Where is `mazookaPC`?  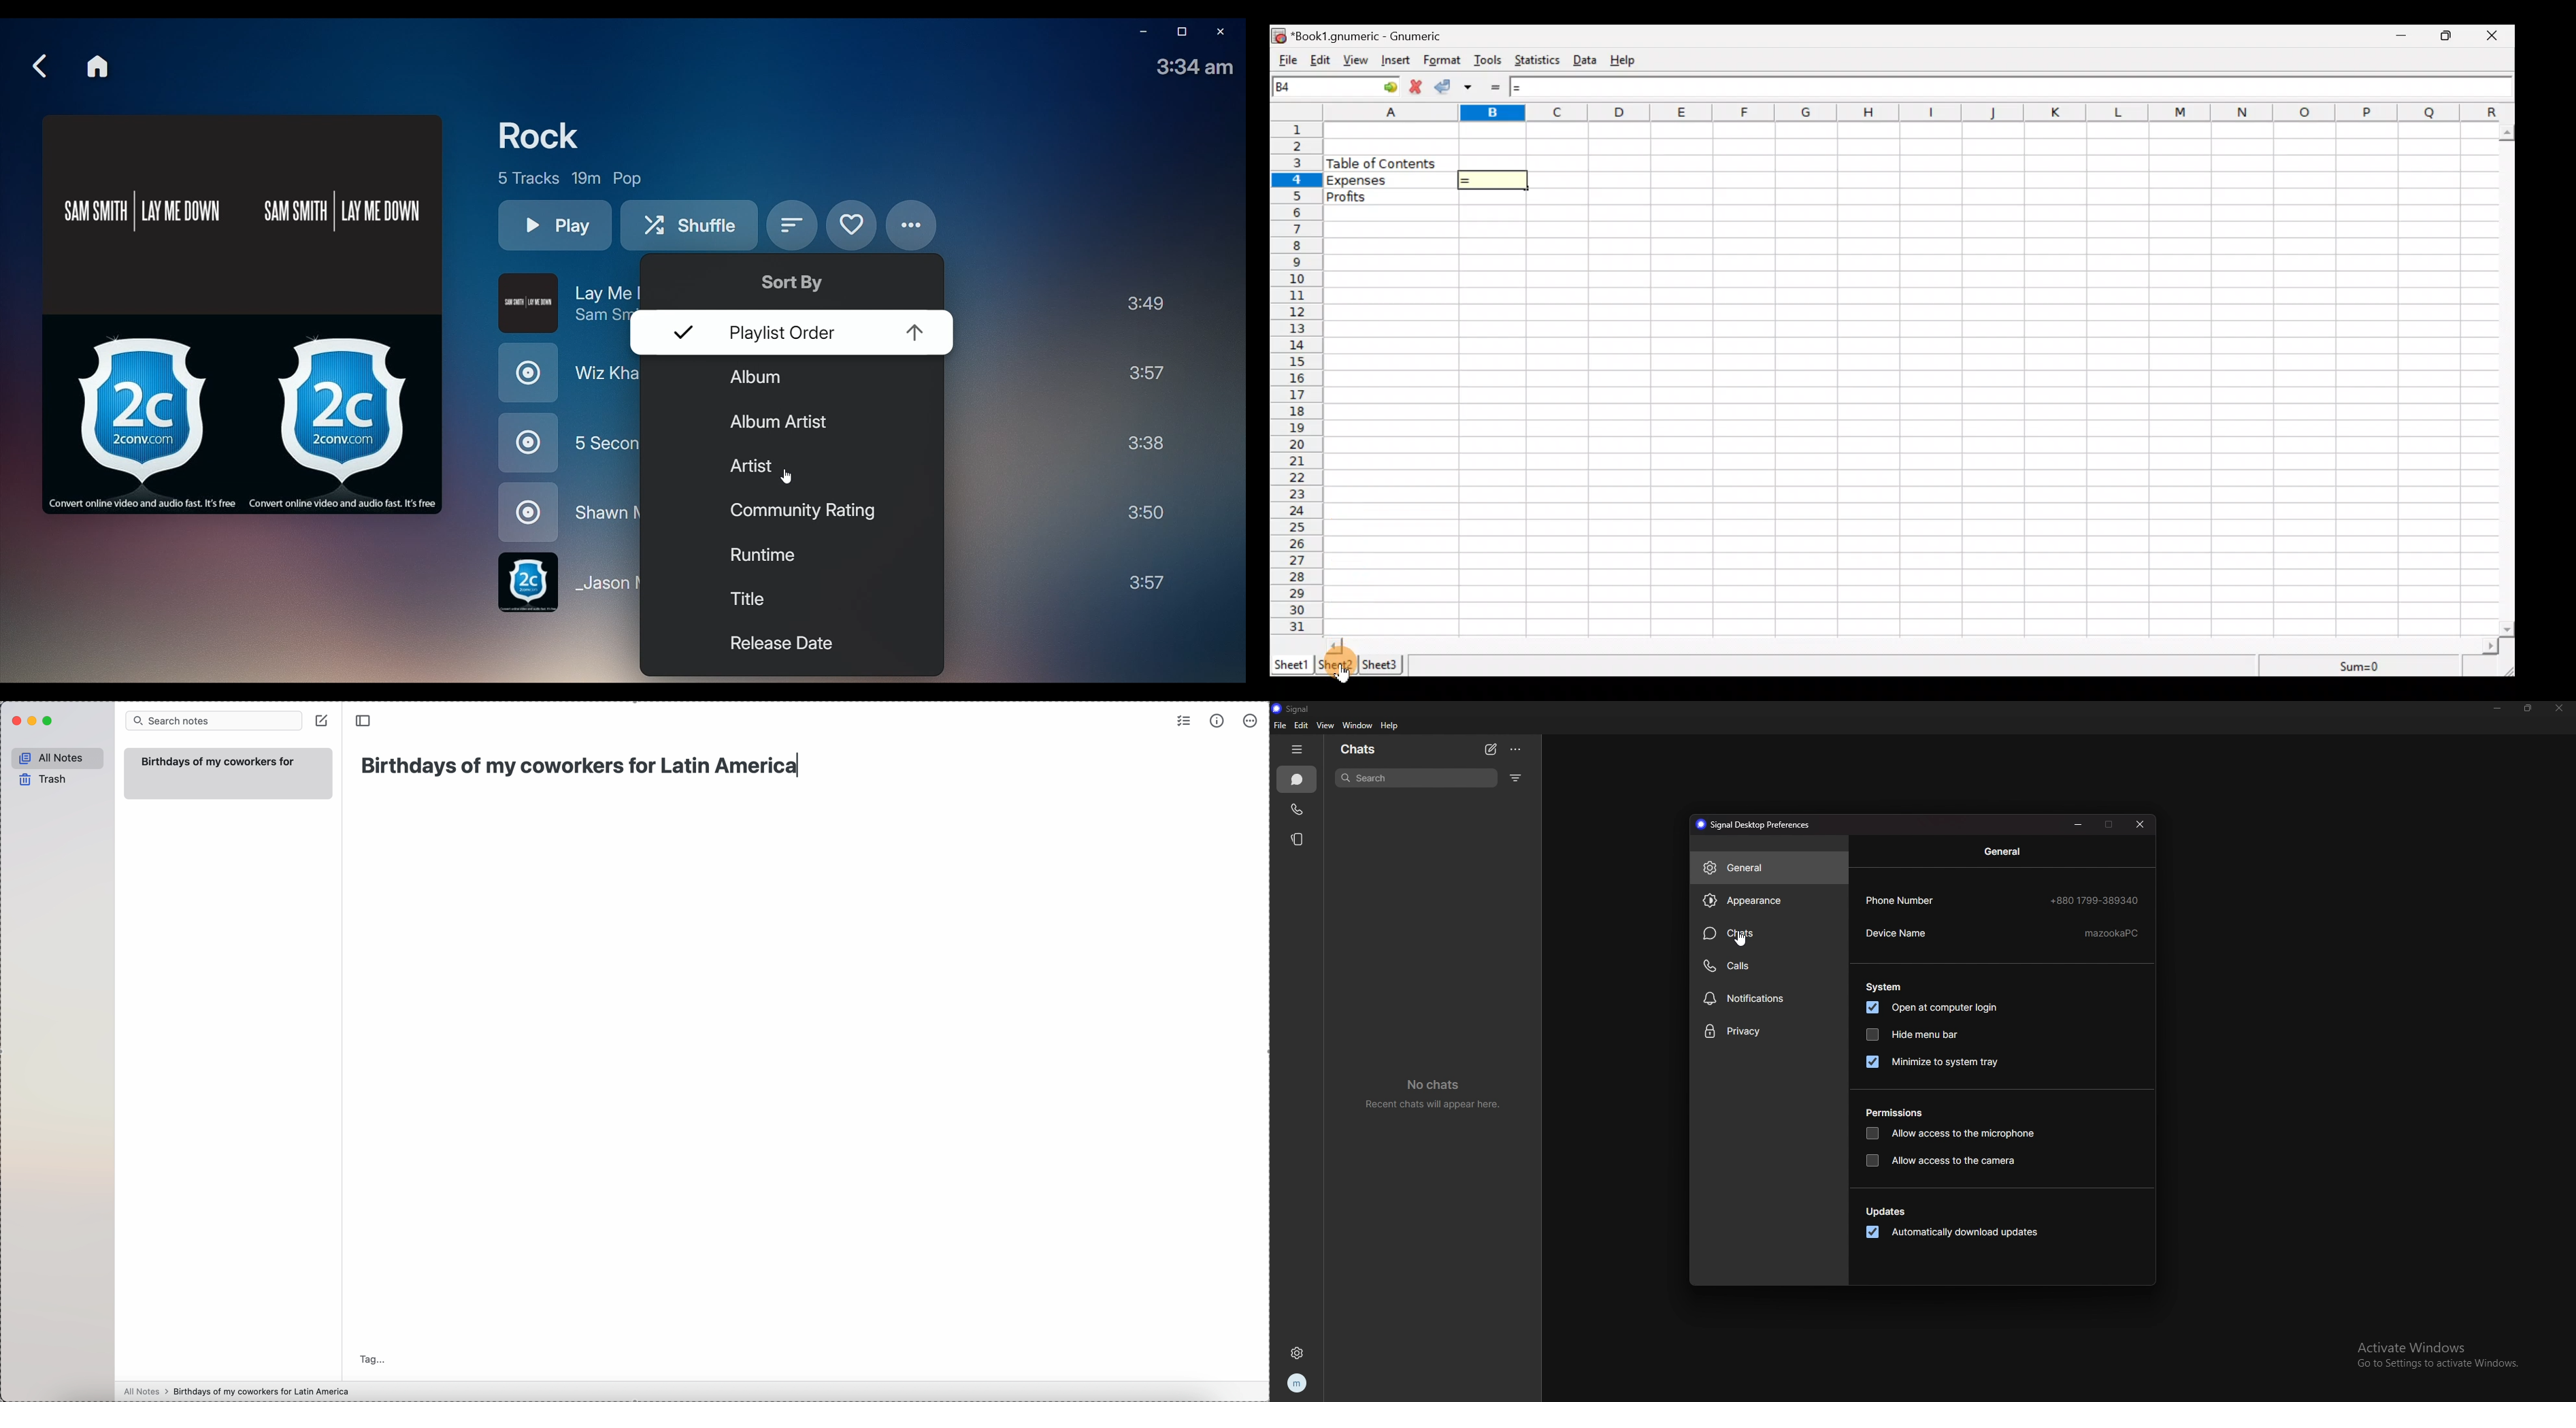 mazookaPC is located at coordinates (2112, 932).